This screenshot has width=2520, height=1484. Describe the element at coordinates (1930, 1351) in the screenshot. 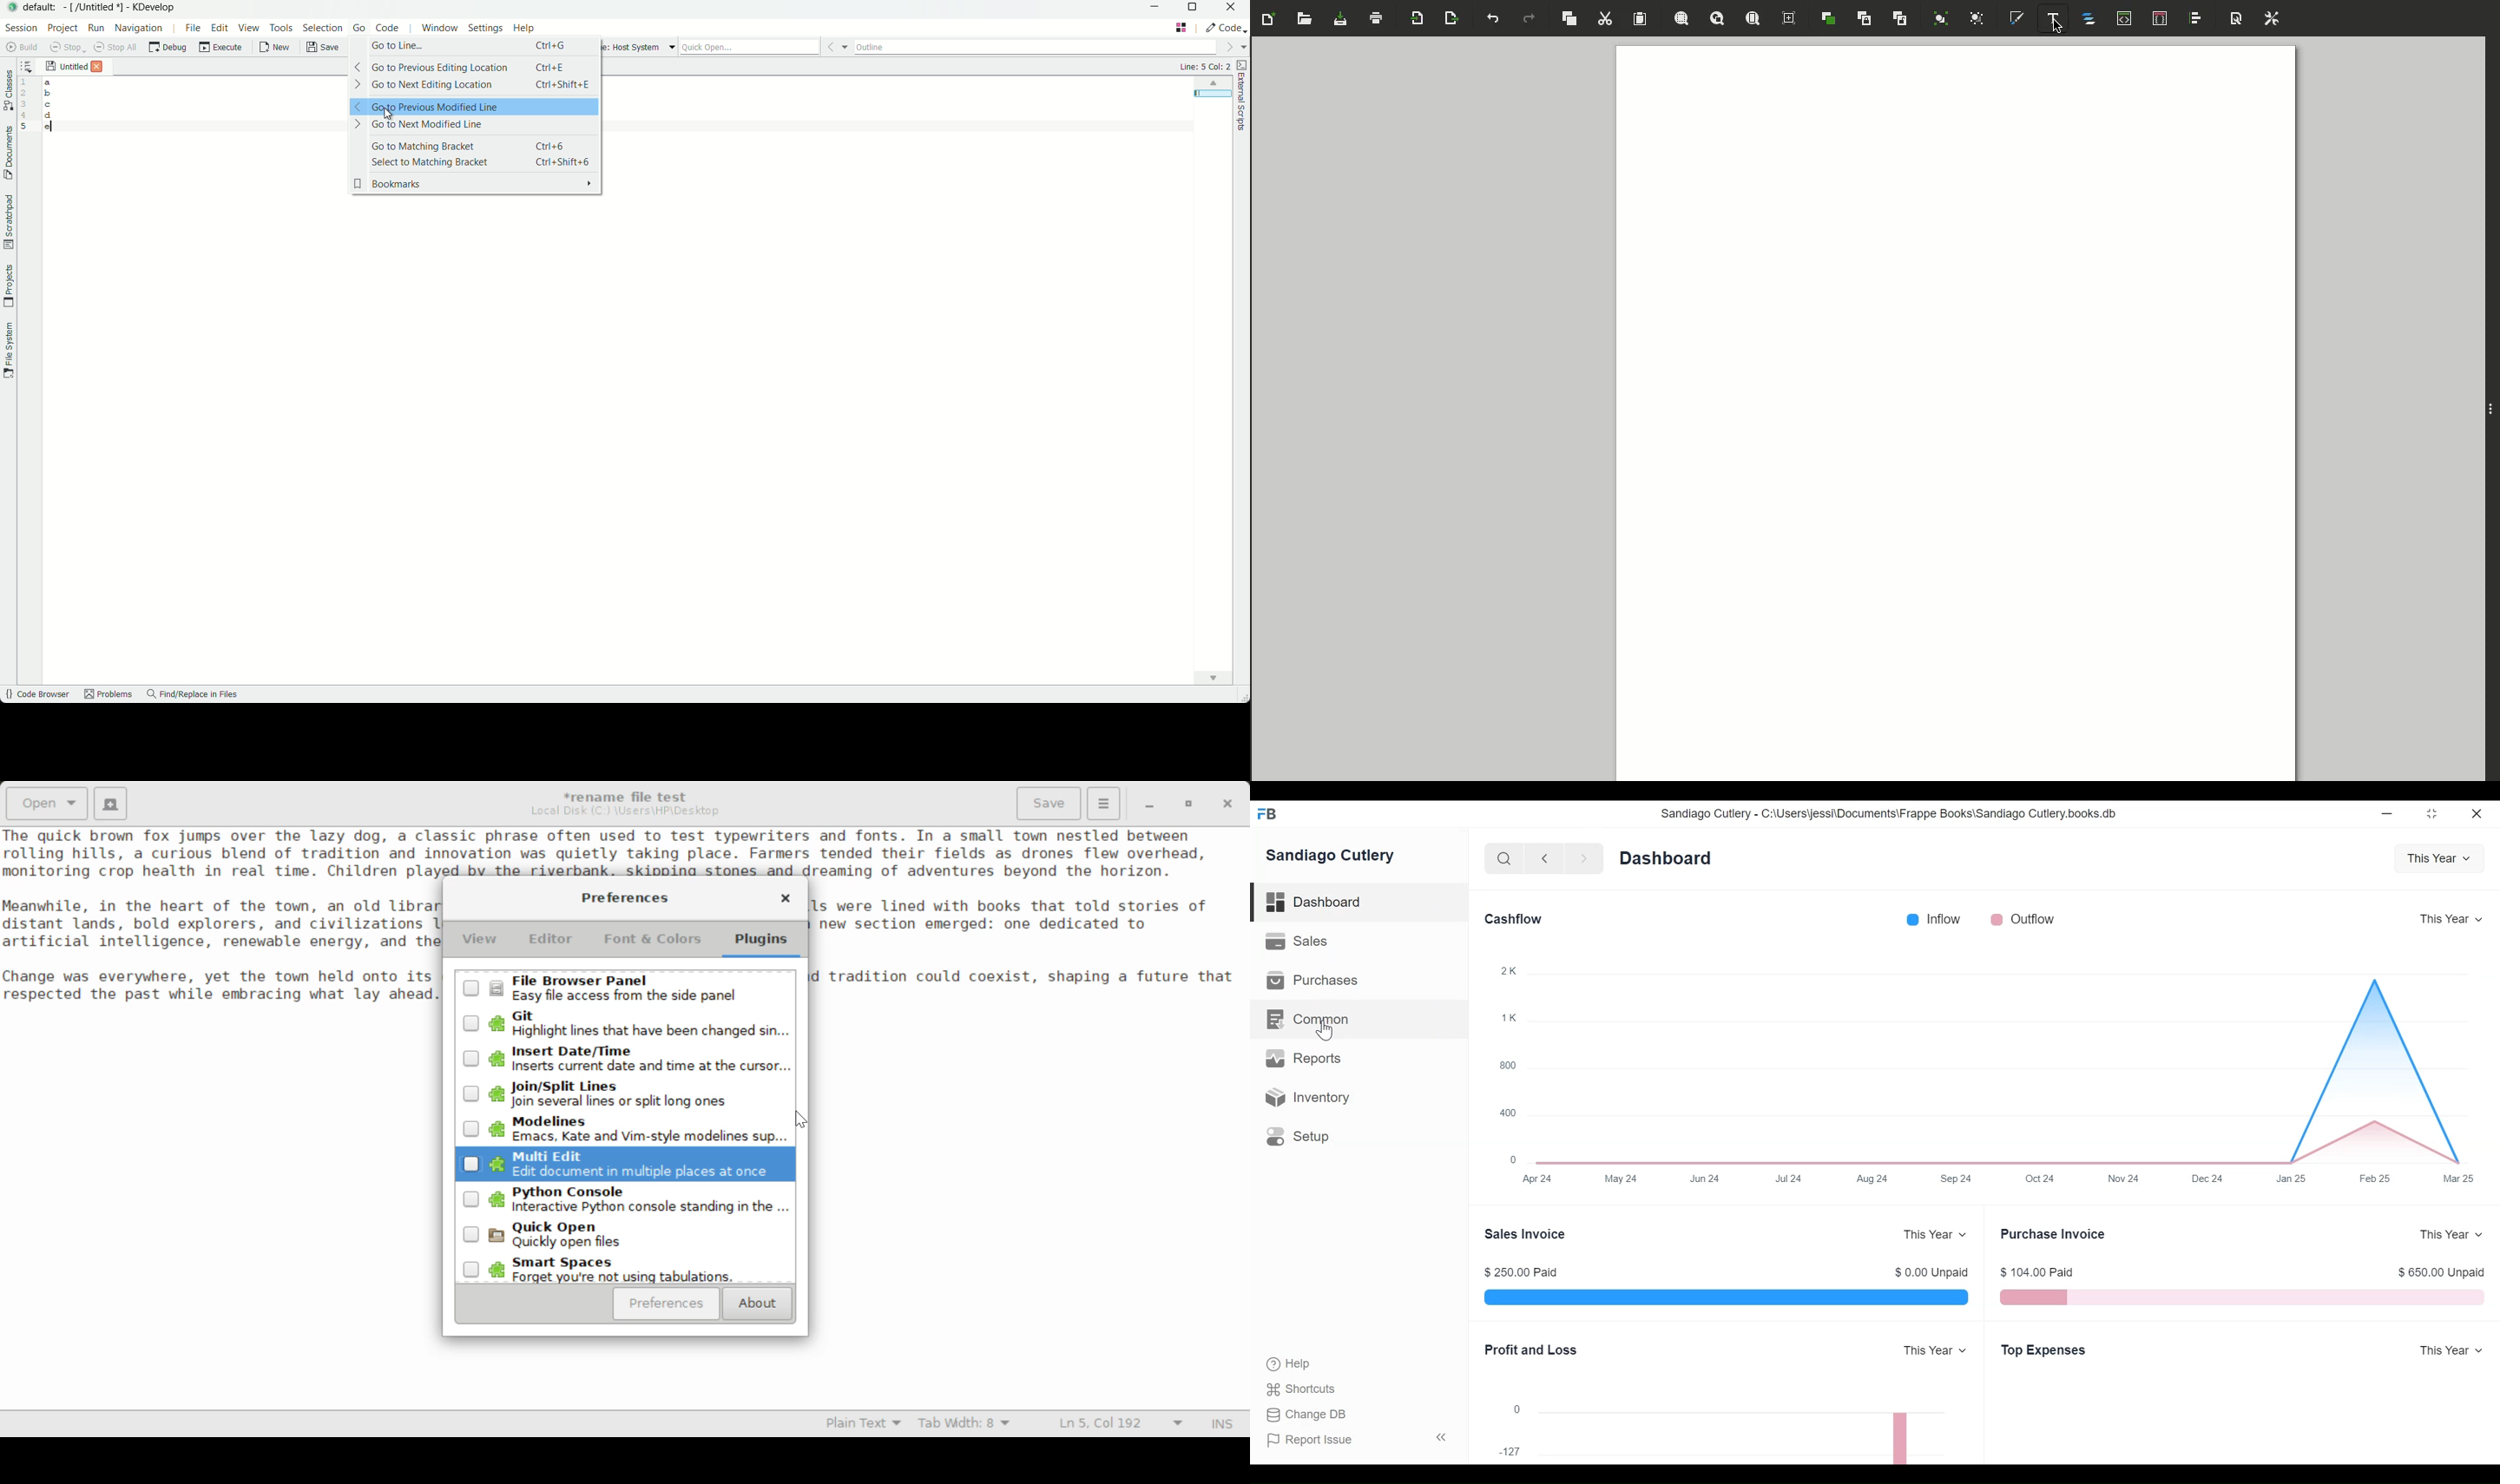

I see `This year` at that location.